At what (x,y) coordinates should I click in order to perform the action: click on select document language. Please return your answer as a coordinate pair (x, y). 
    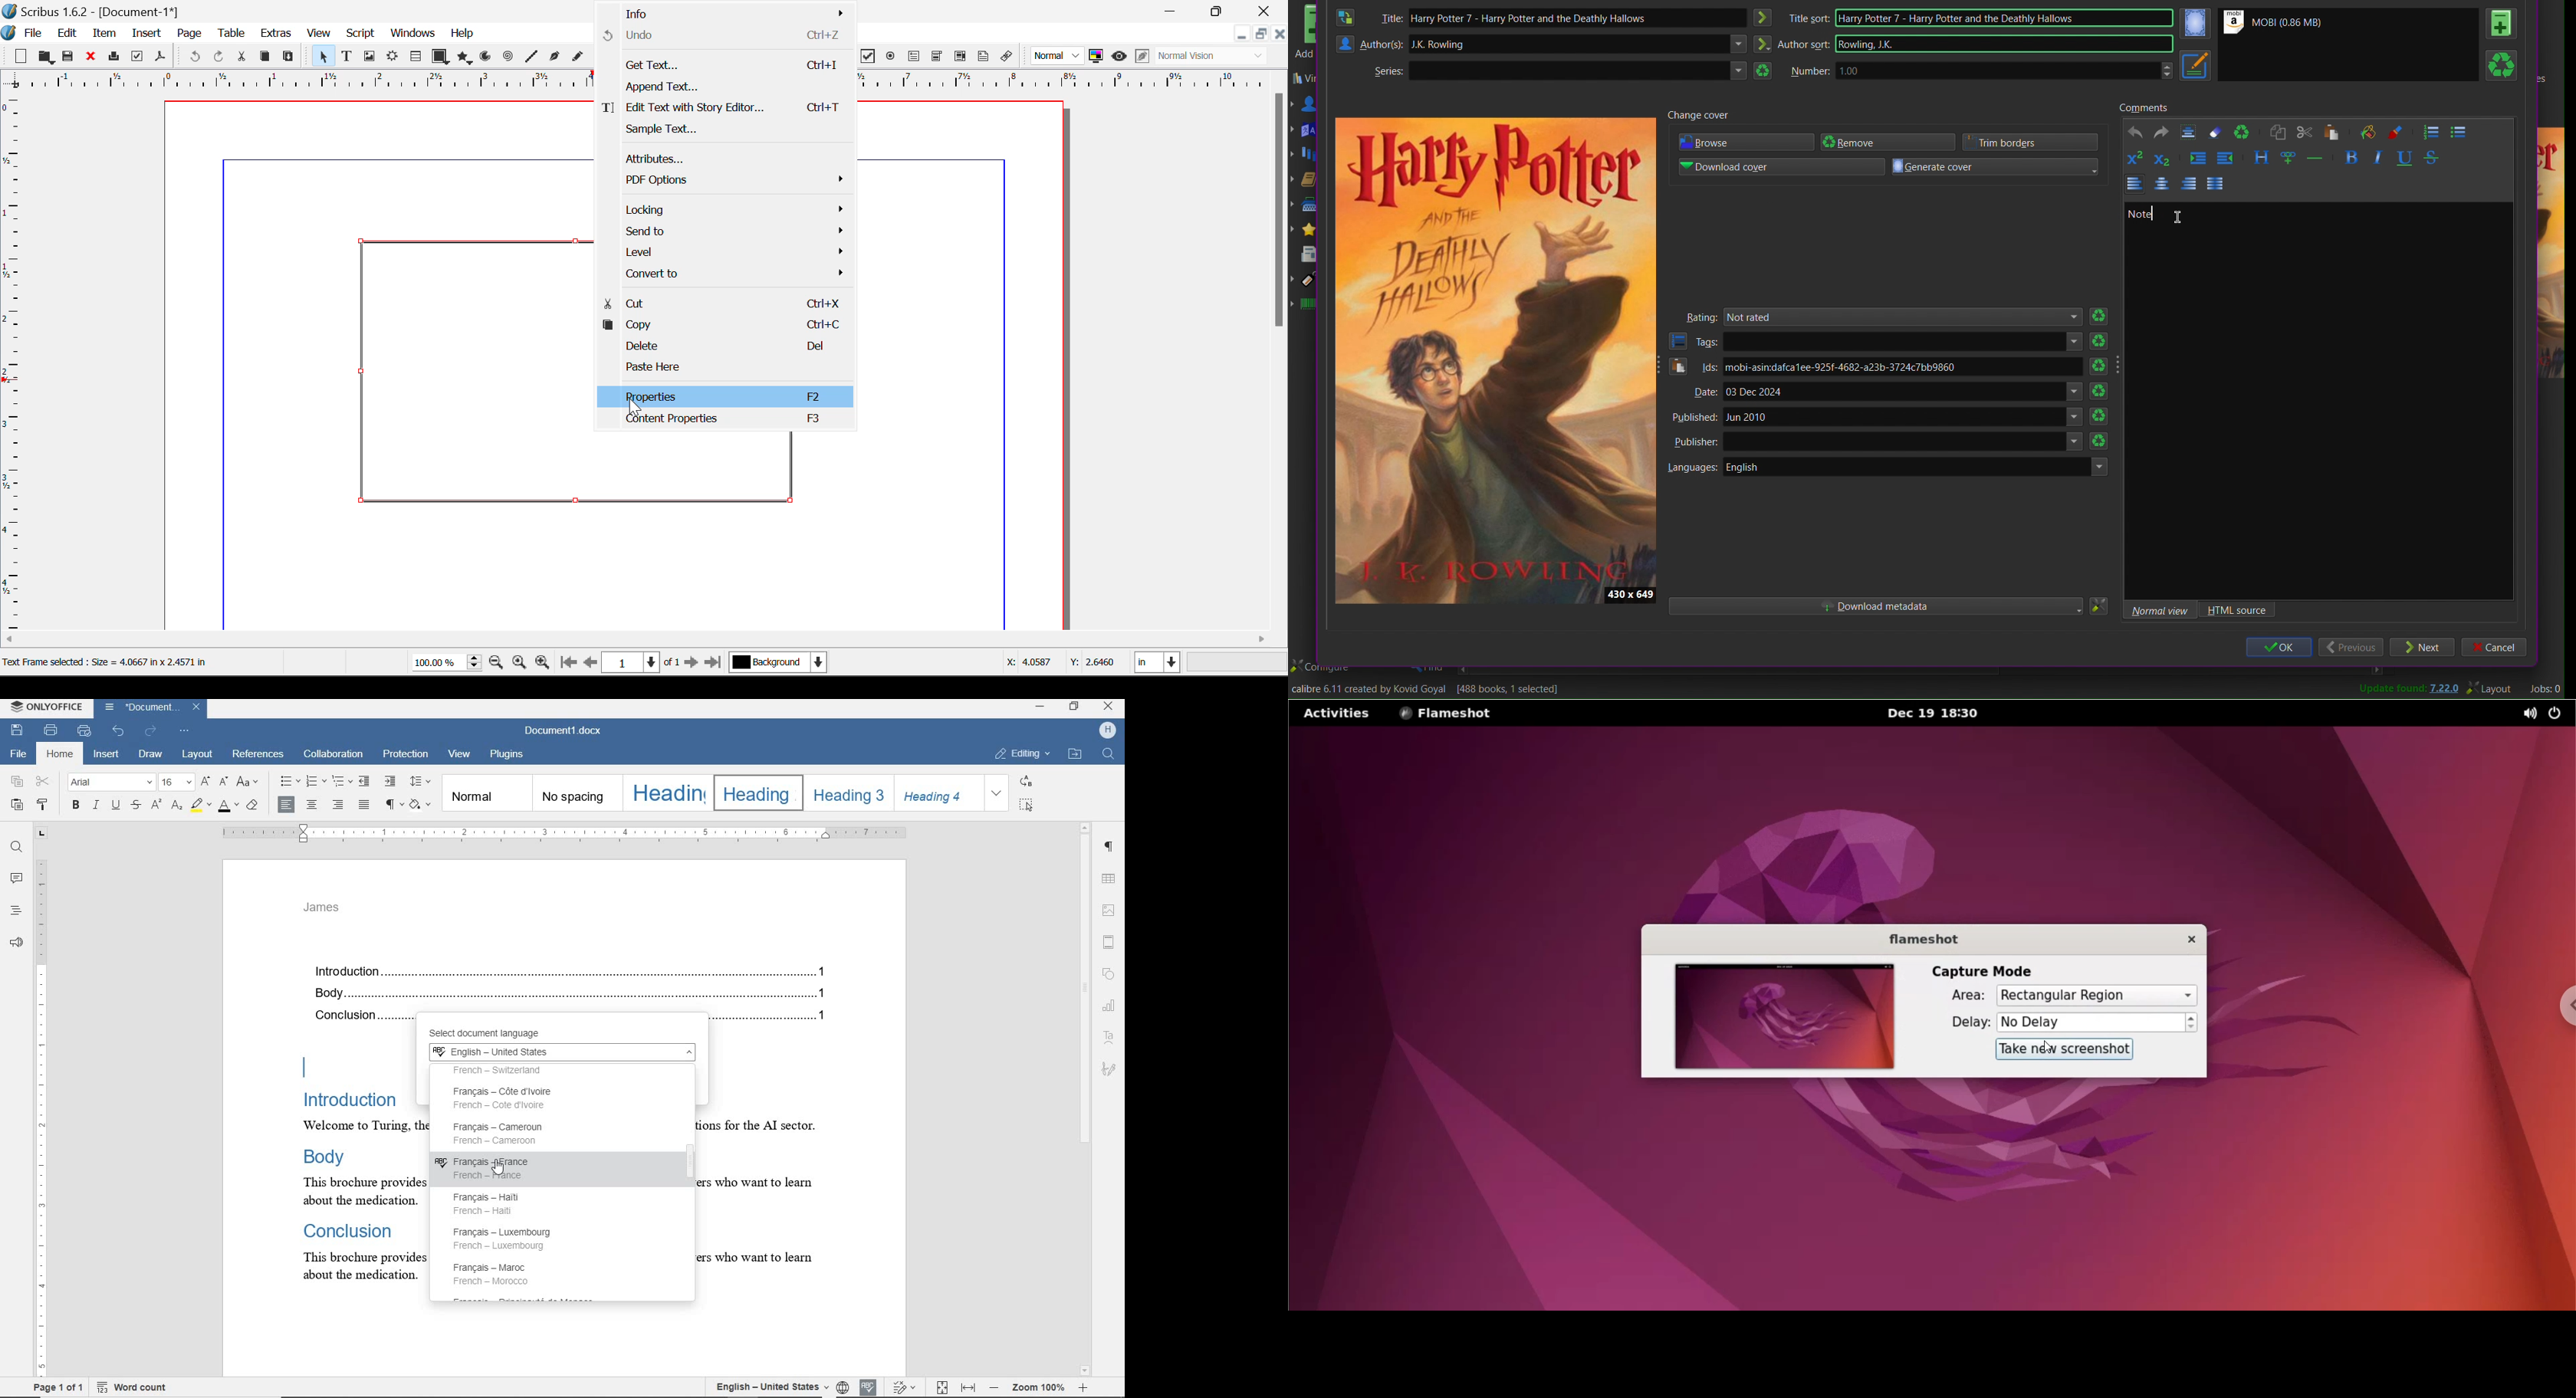
    Looking at the image, I should click on (504, 1034).